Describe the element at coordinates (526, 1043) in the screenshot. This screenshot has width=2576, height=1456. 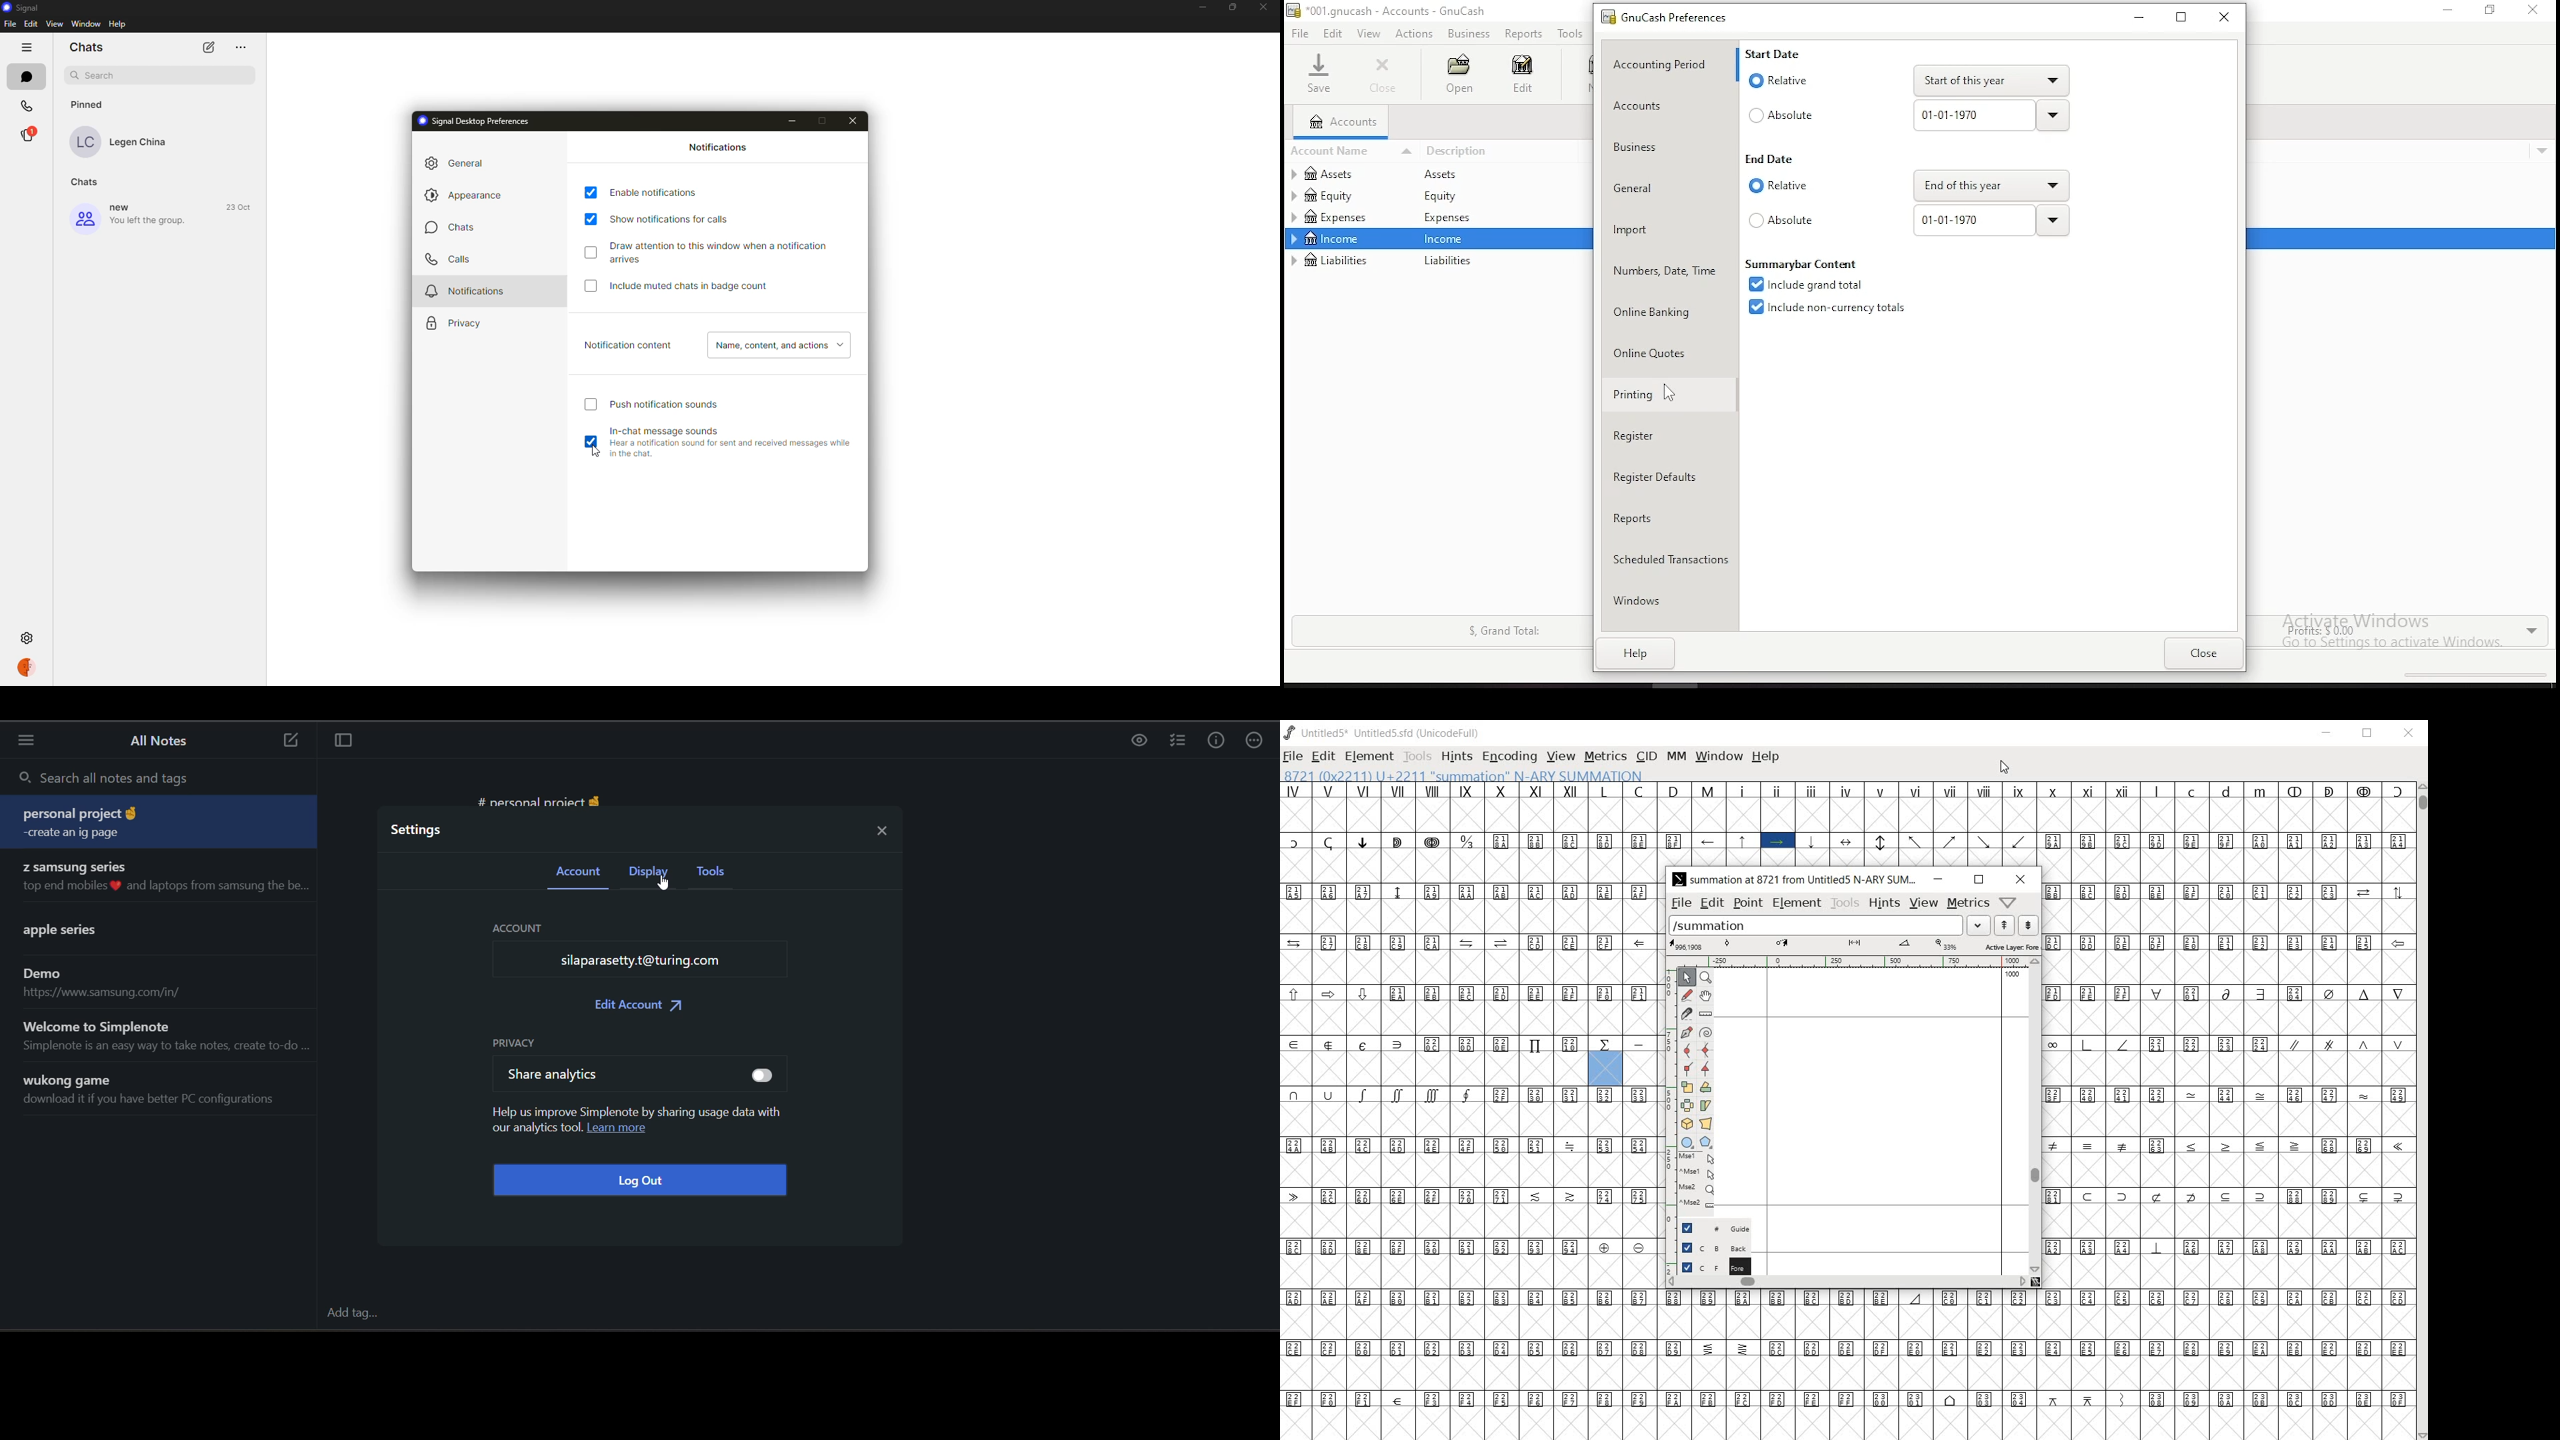
I see `privacy` at that location.